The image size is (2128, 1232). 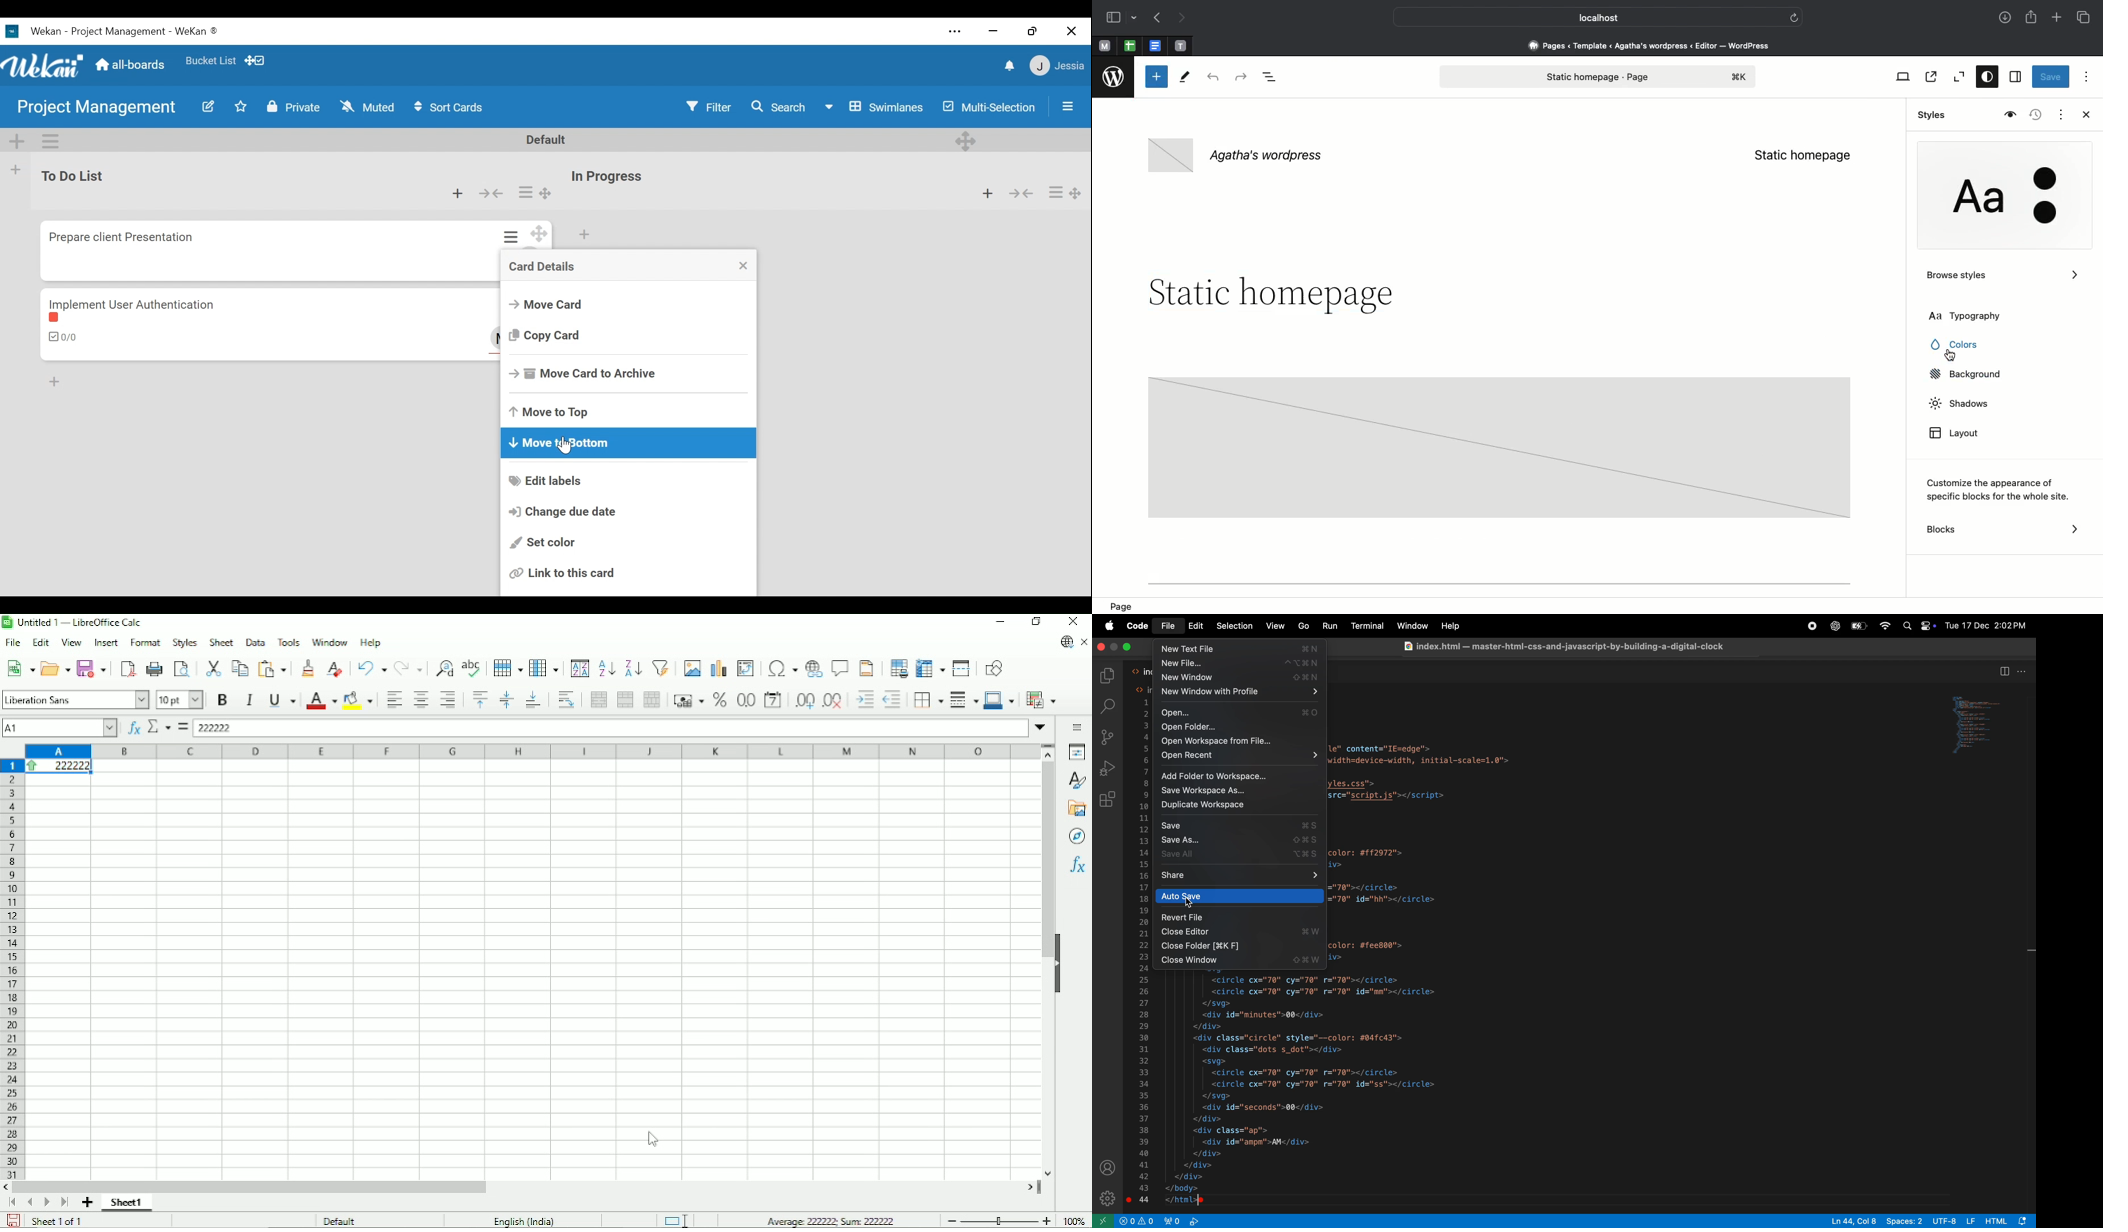 I want to click on open recent windo, so click(x=1237, y=757).